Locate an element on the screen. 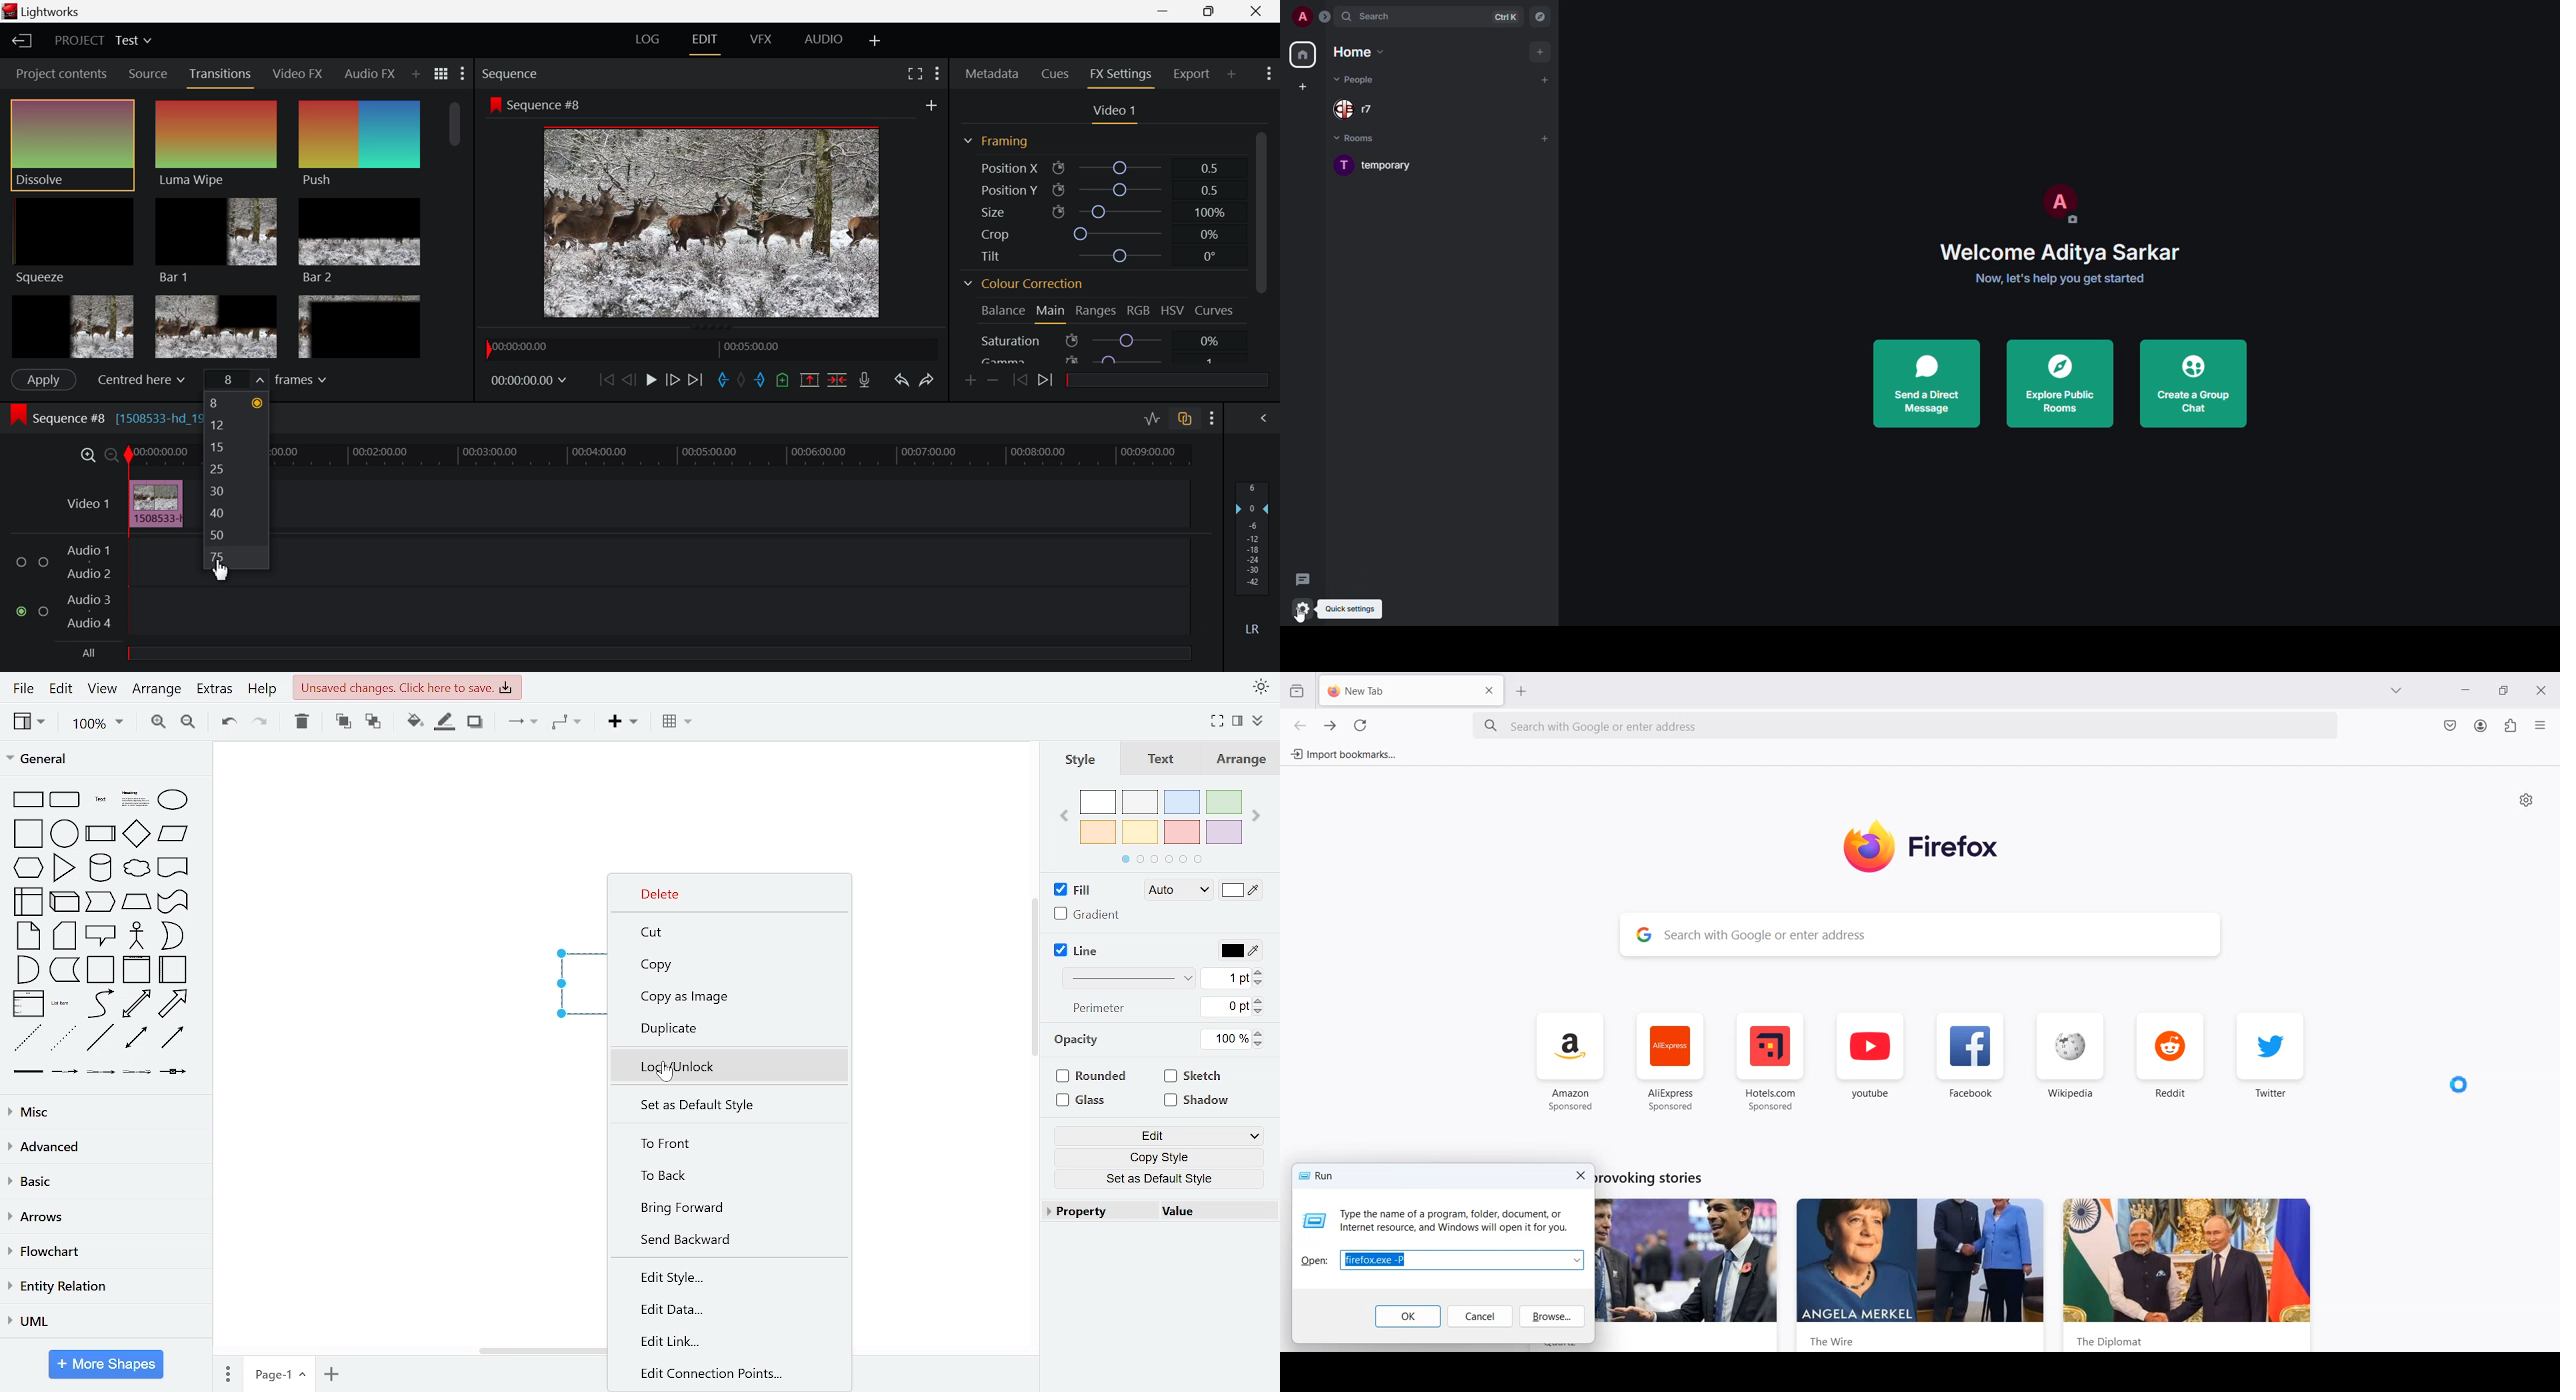  threads is located at coordinates (1303, 579).